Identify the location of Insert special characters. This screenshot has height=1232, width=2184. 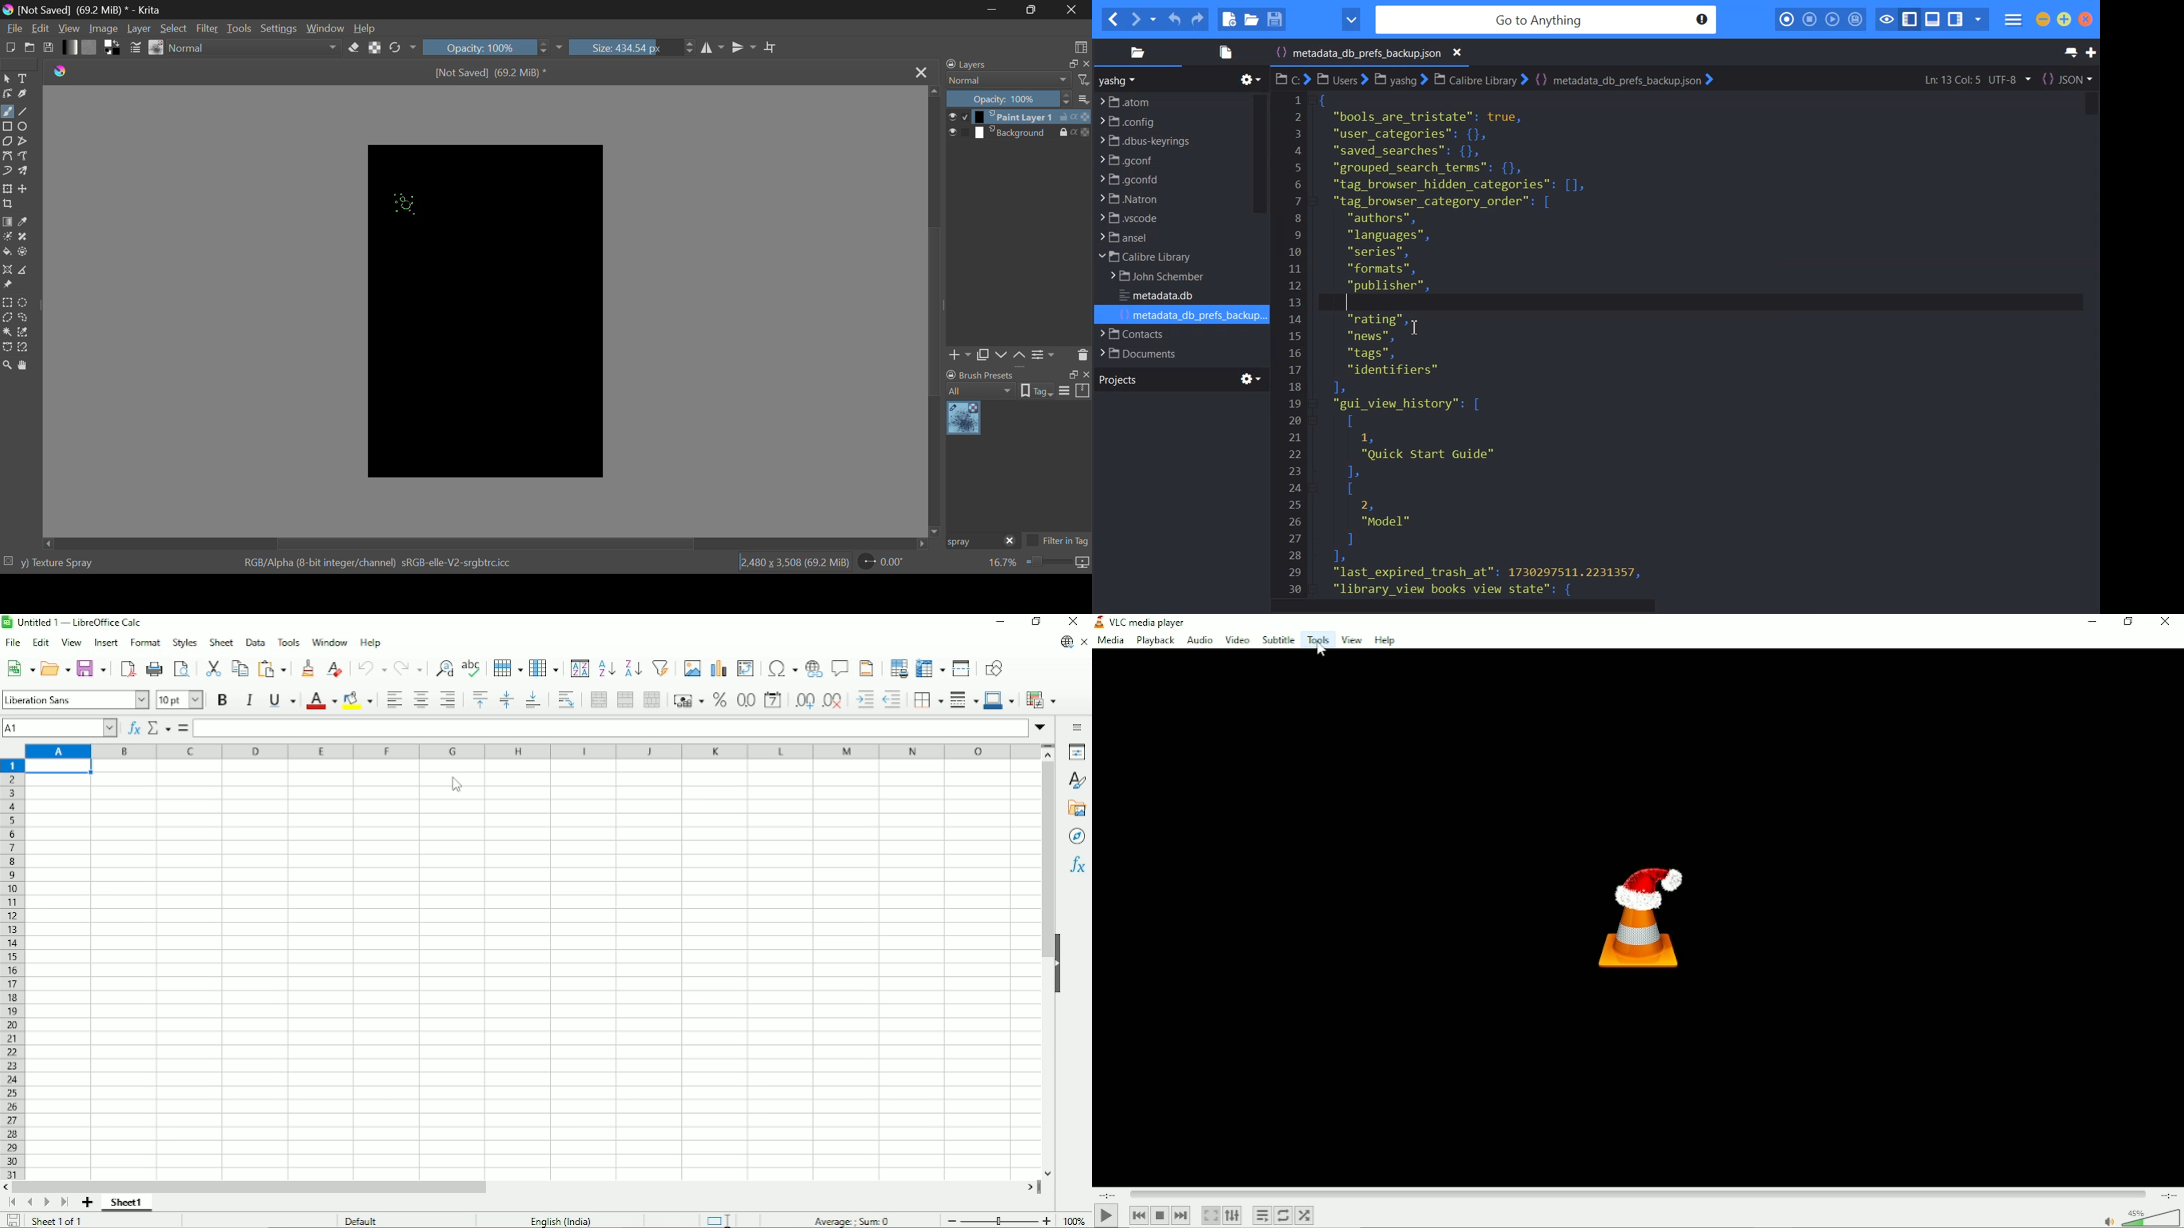
(781, 668).